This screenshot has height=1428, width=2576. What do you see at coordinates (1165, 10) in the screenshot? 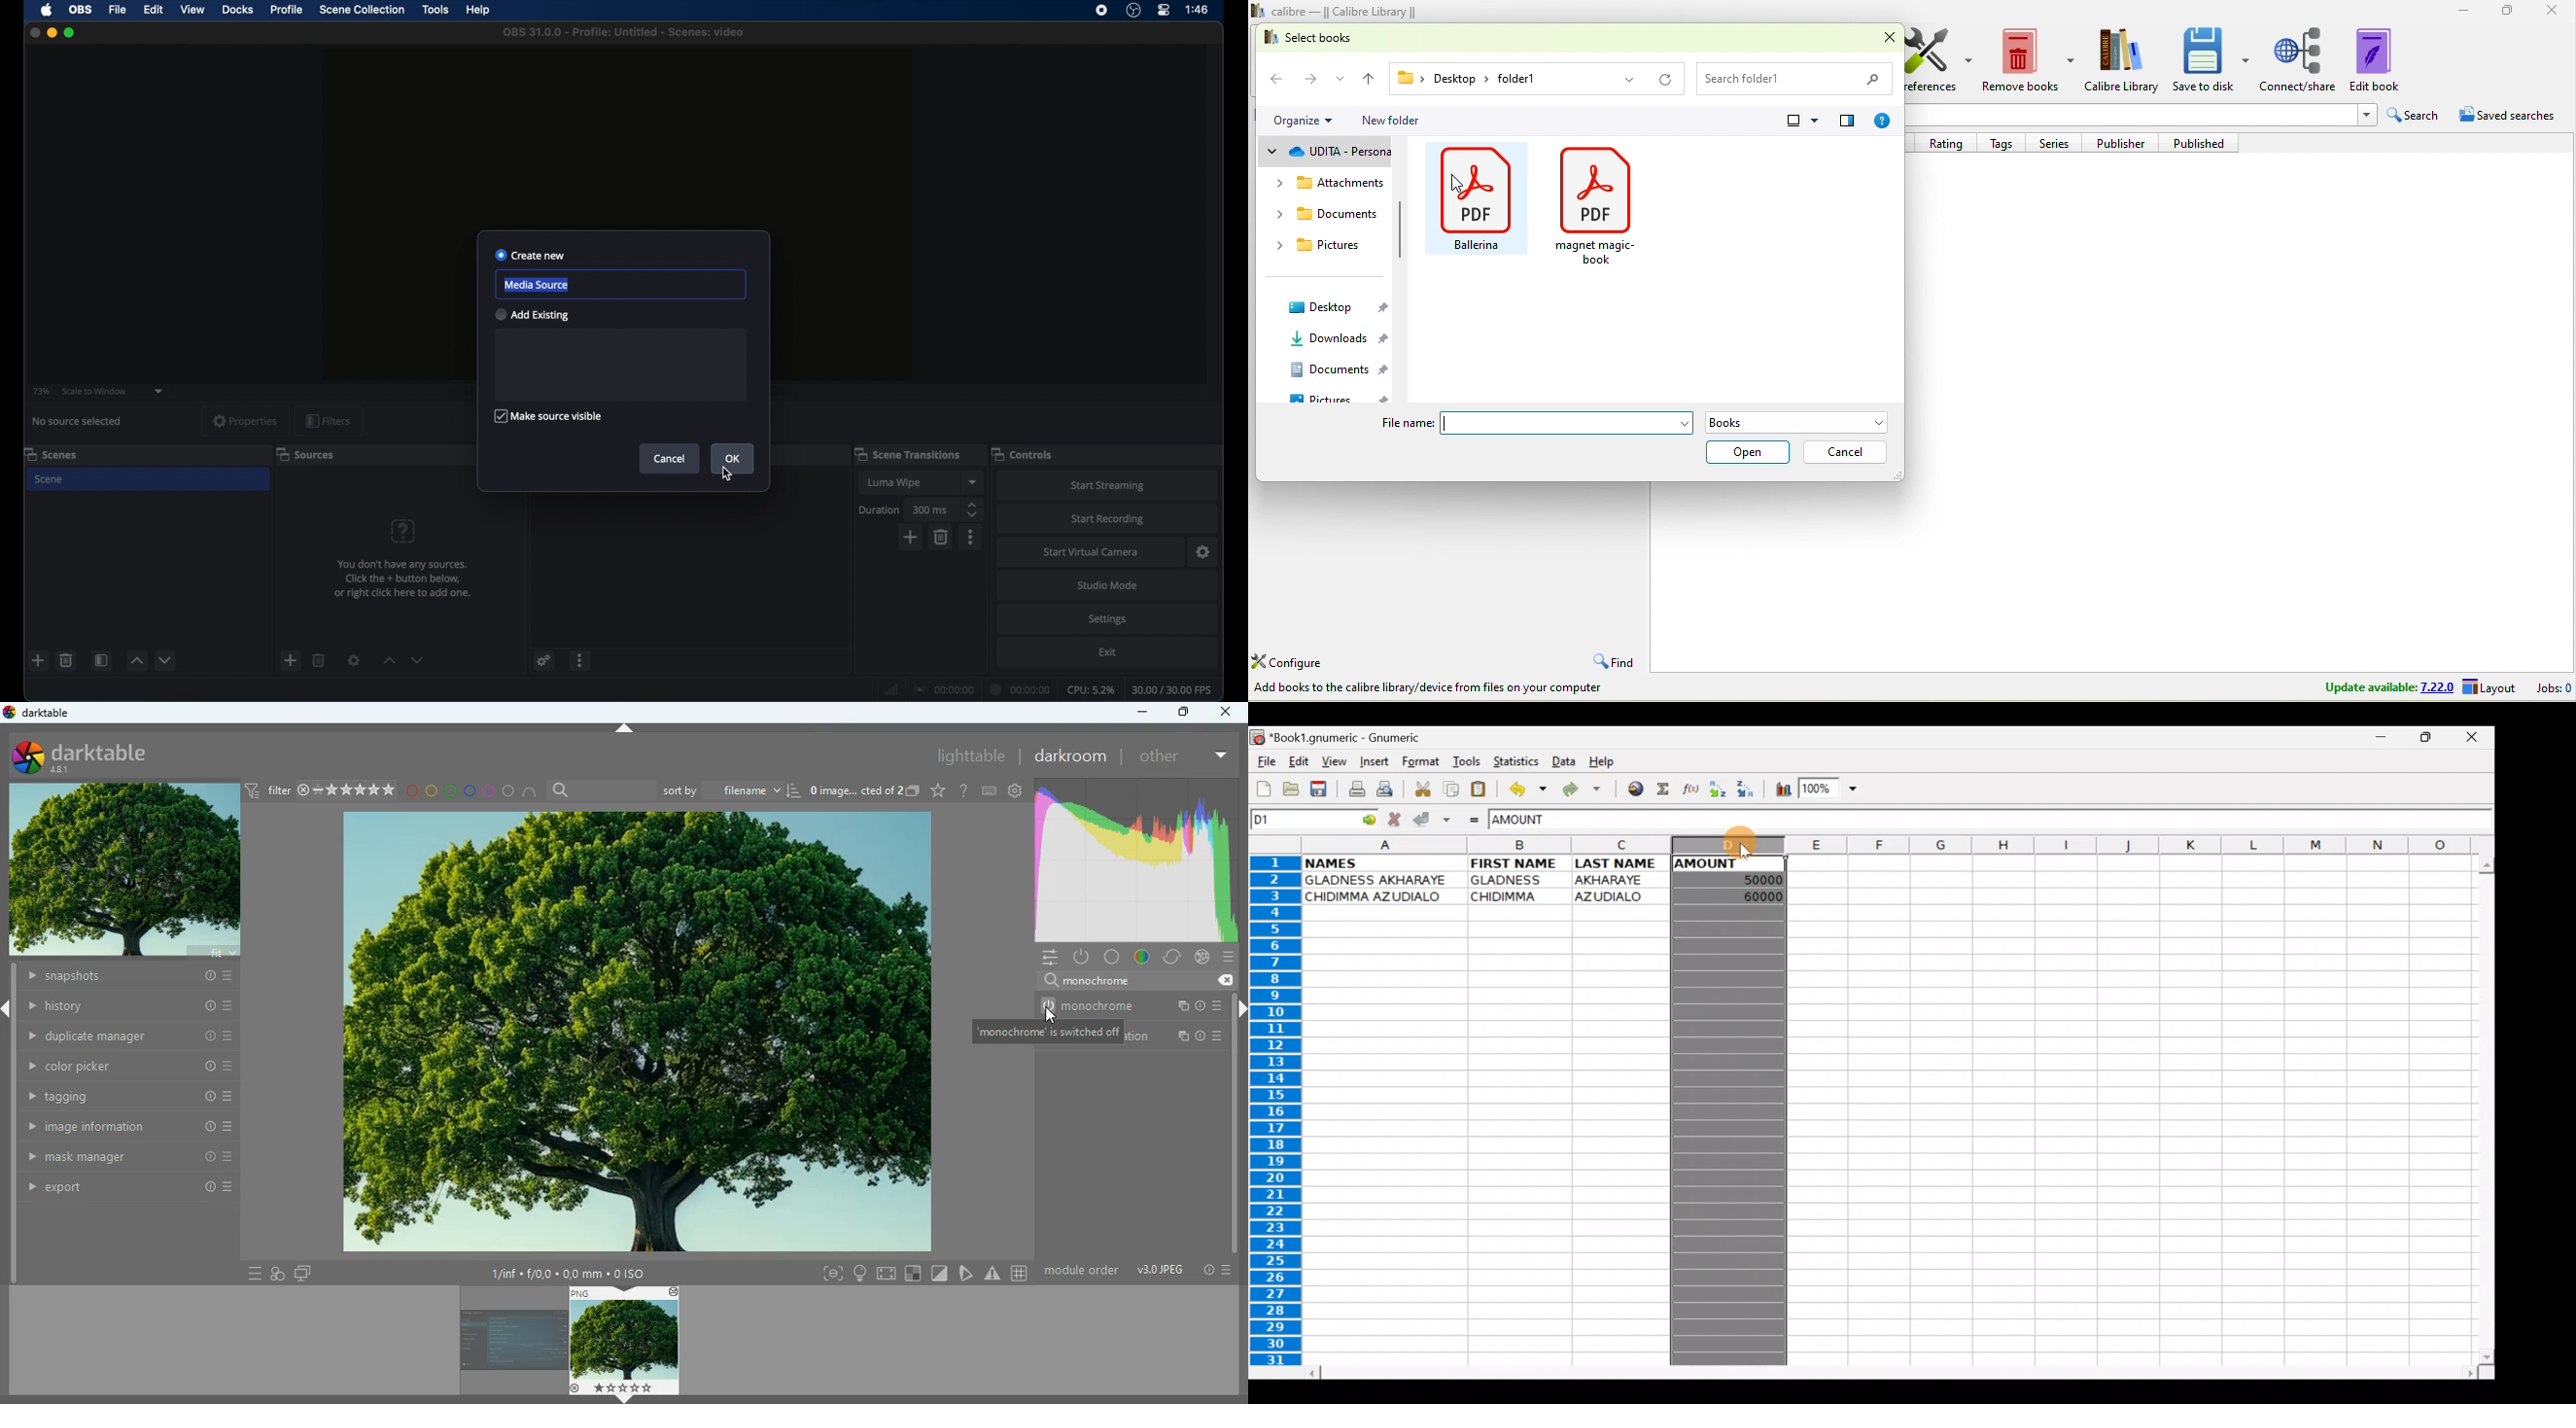
I see `control center` at bounding box center [1165, 10].